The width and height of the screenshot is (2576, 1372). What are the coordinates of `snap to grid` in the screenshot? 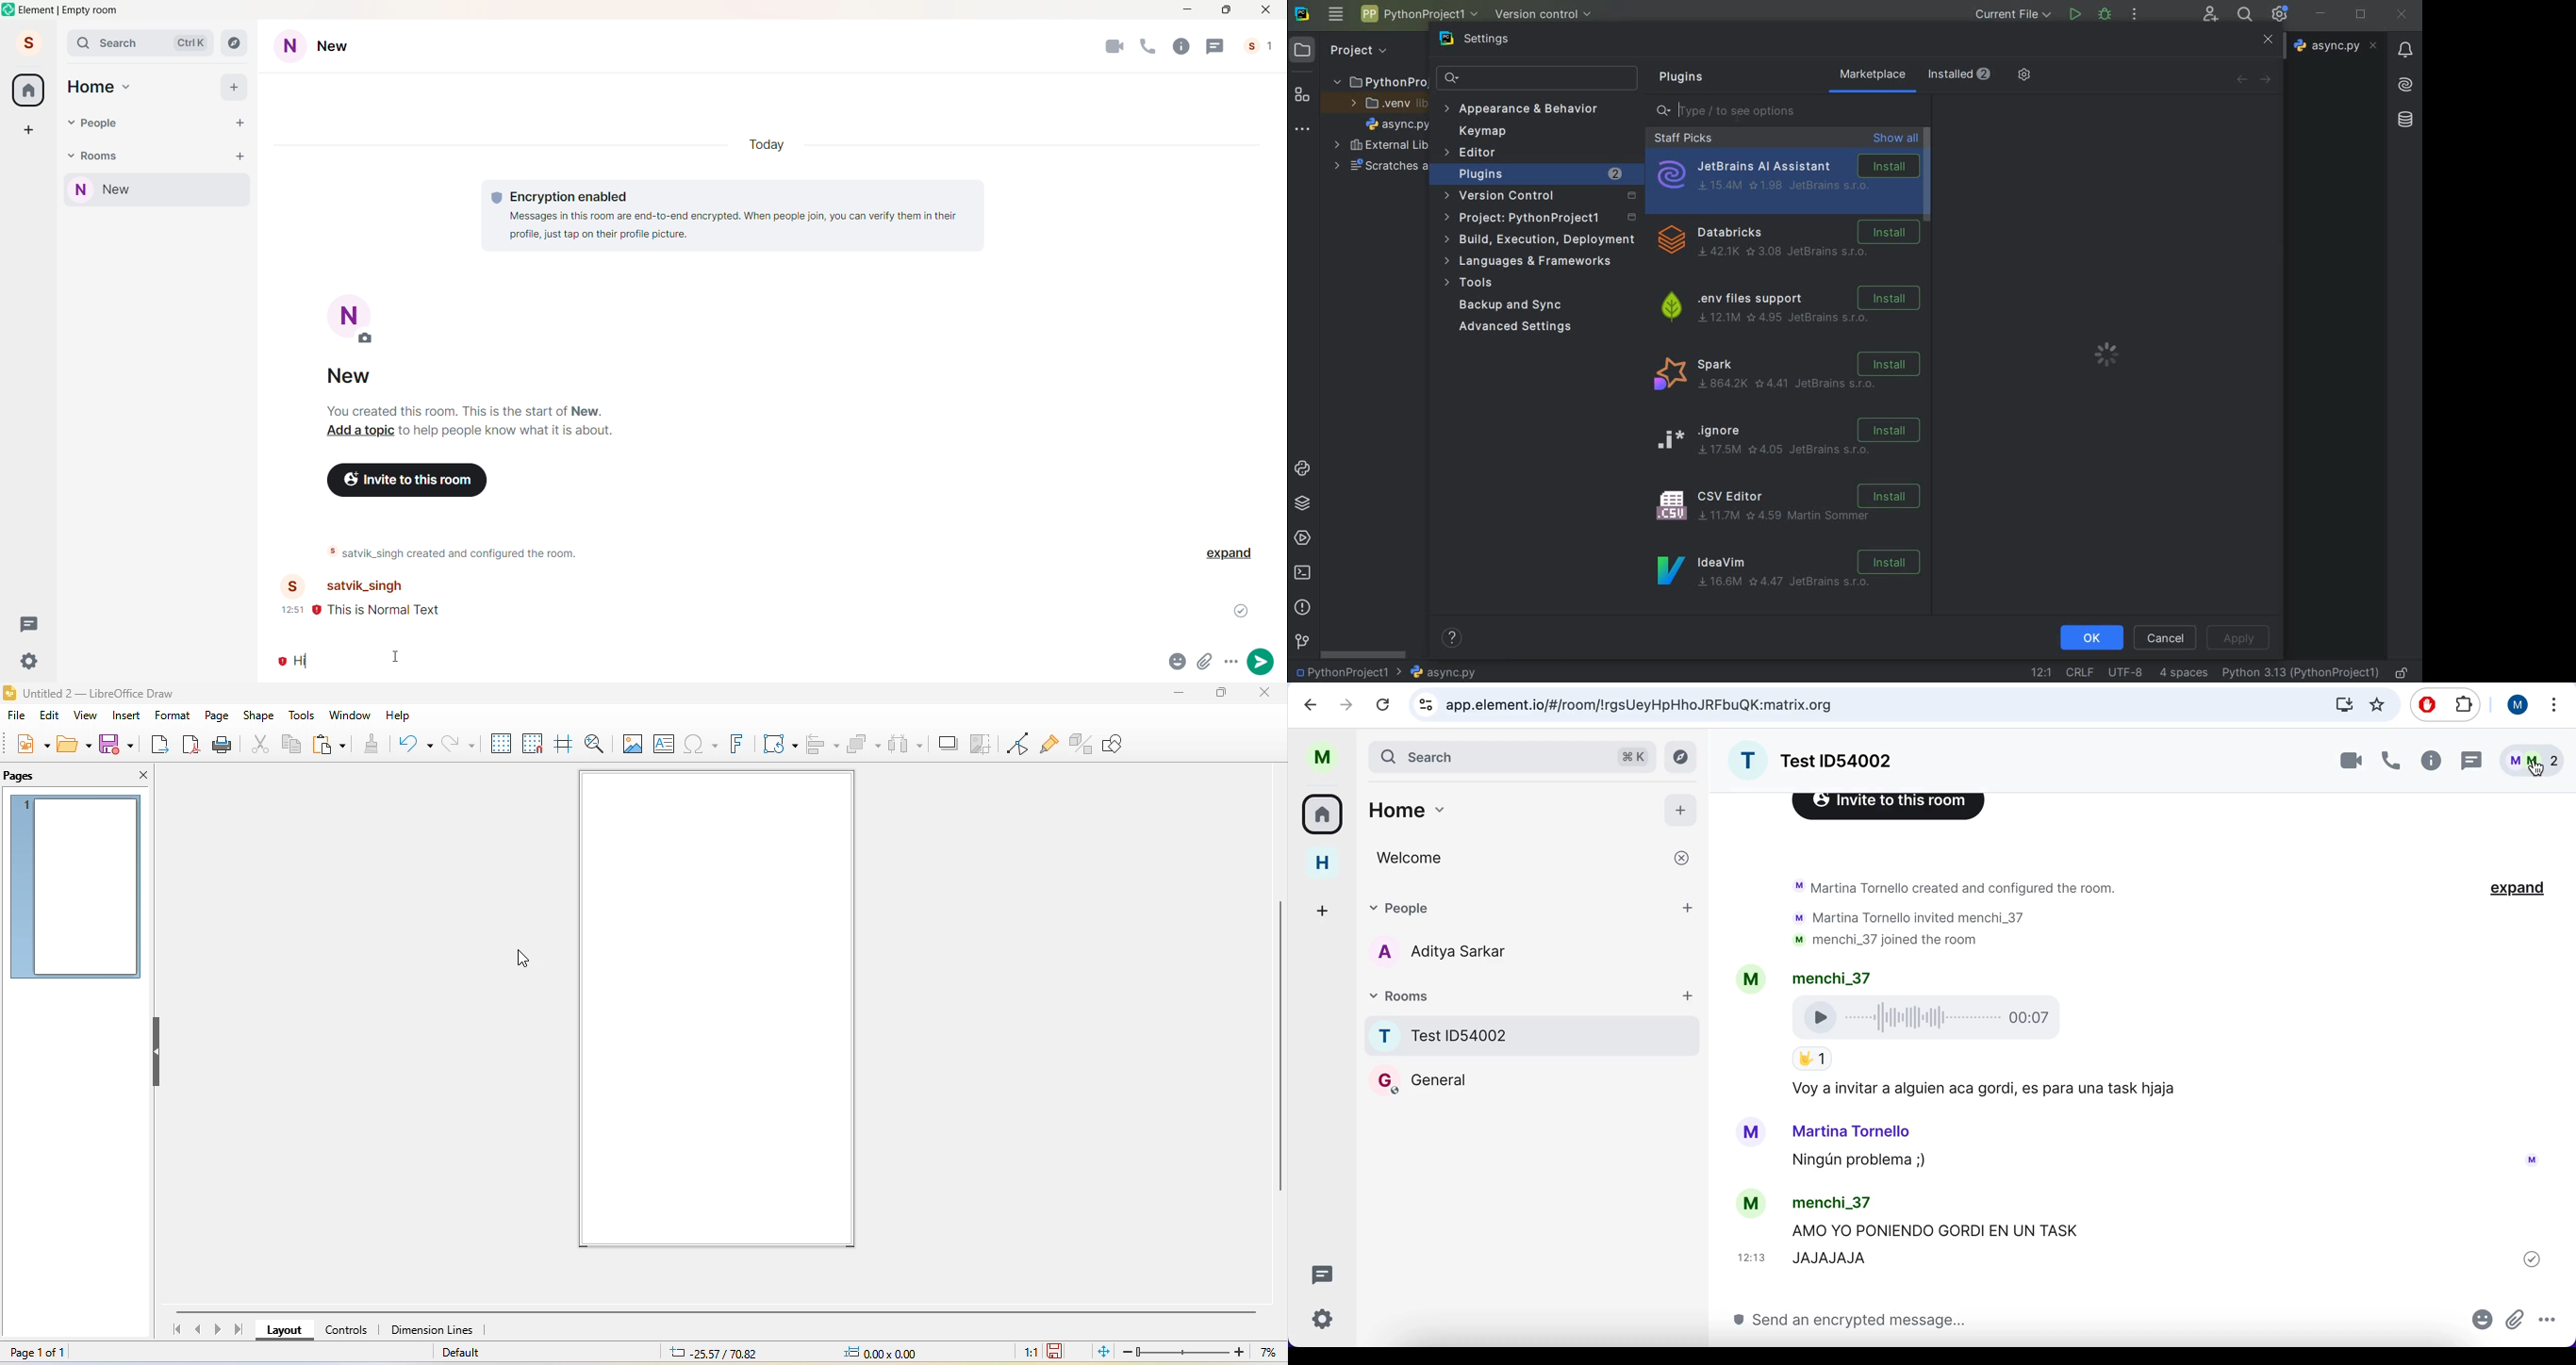 It's located at (535, 745).